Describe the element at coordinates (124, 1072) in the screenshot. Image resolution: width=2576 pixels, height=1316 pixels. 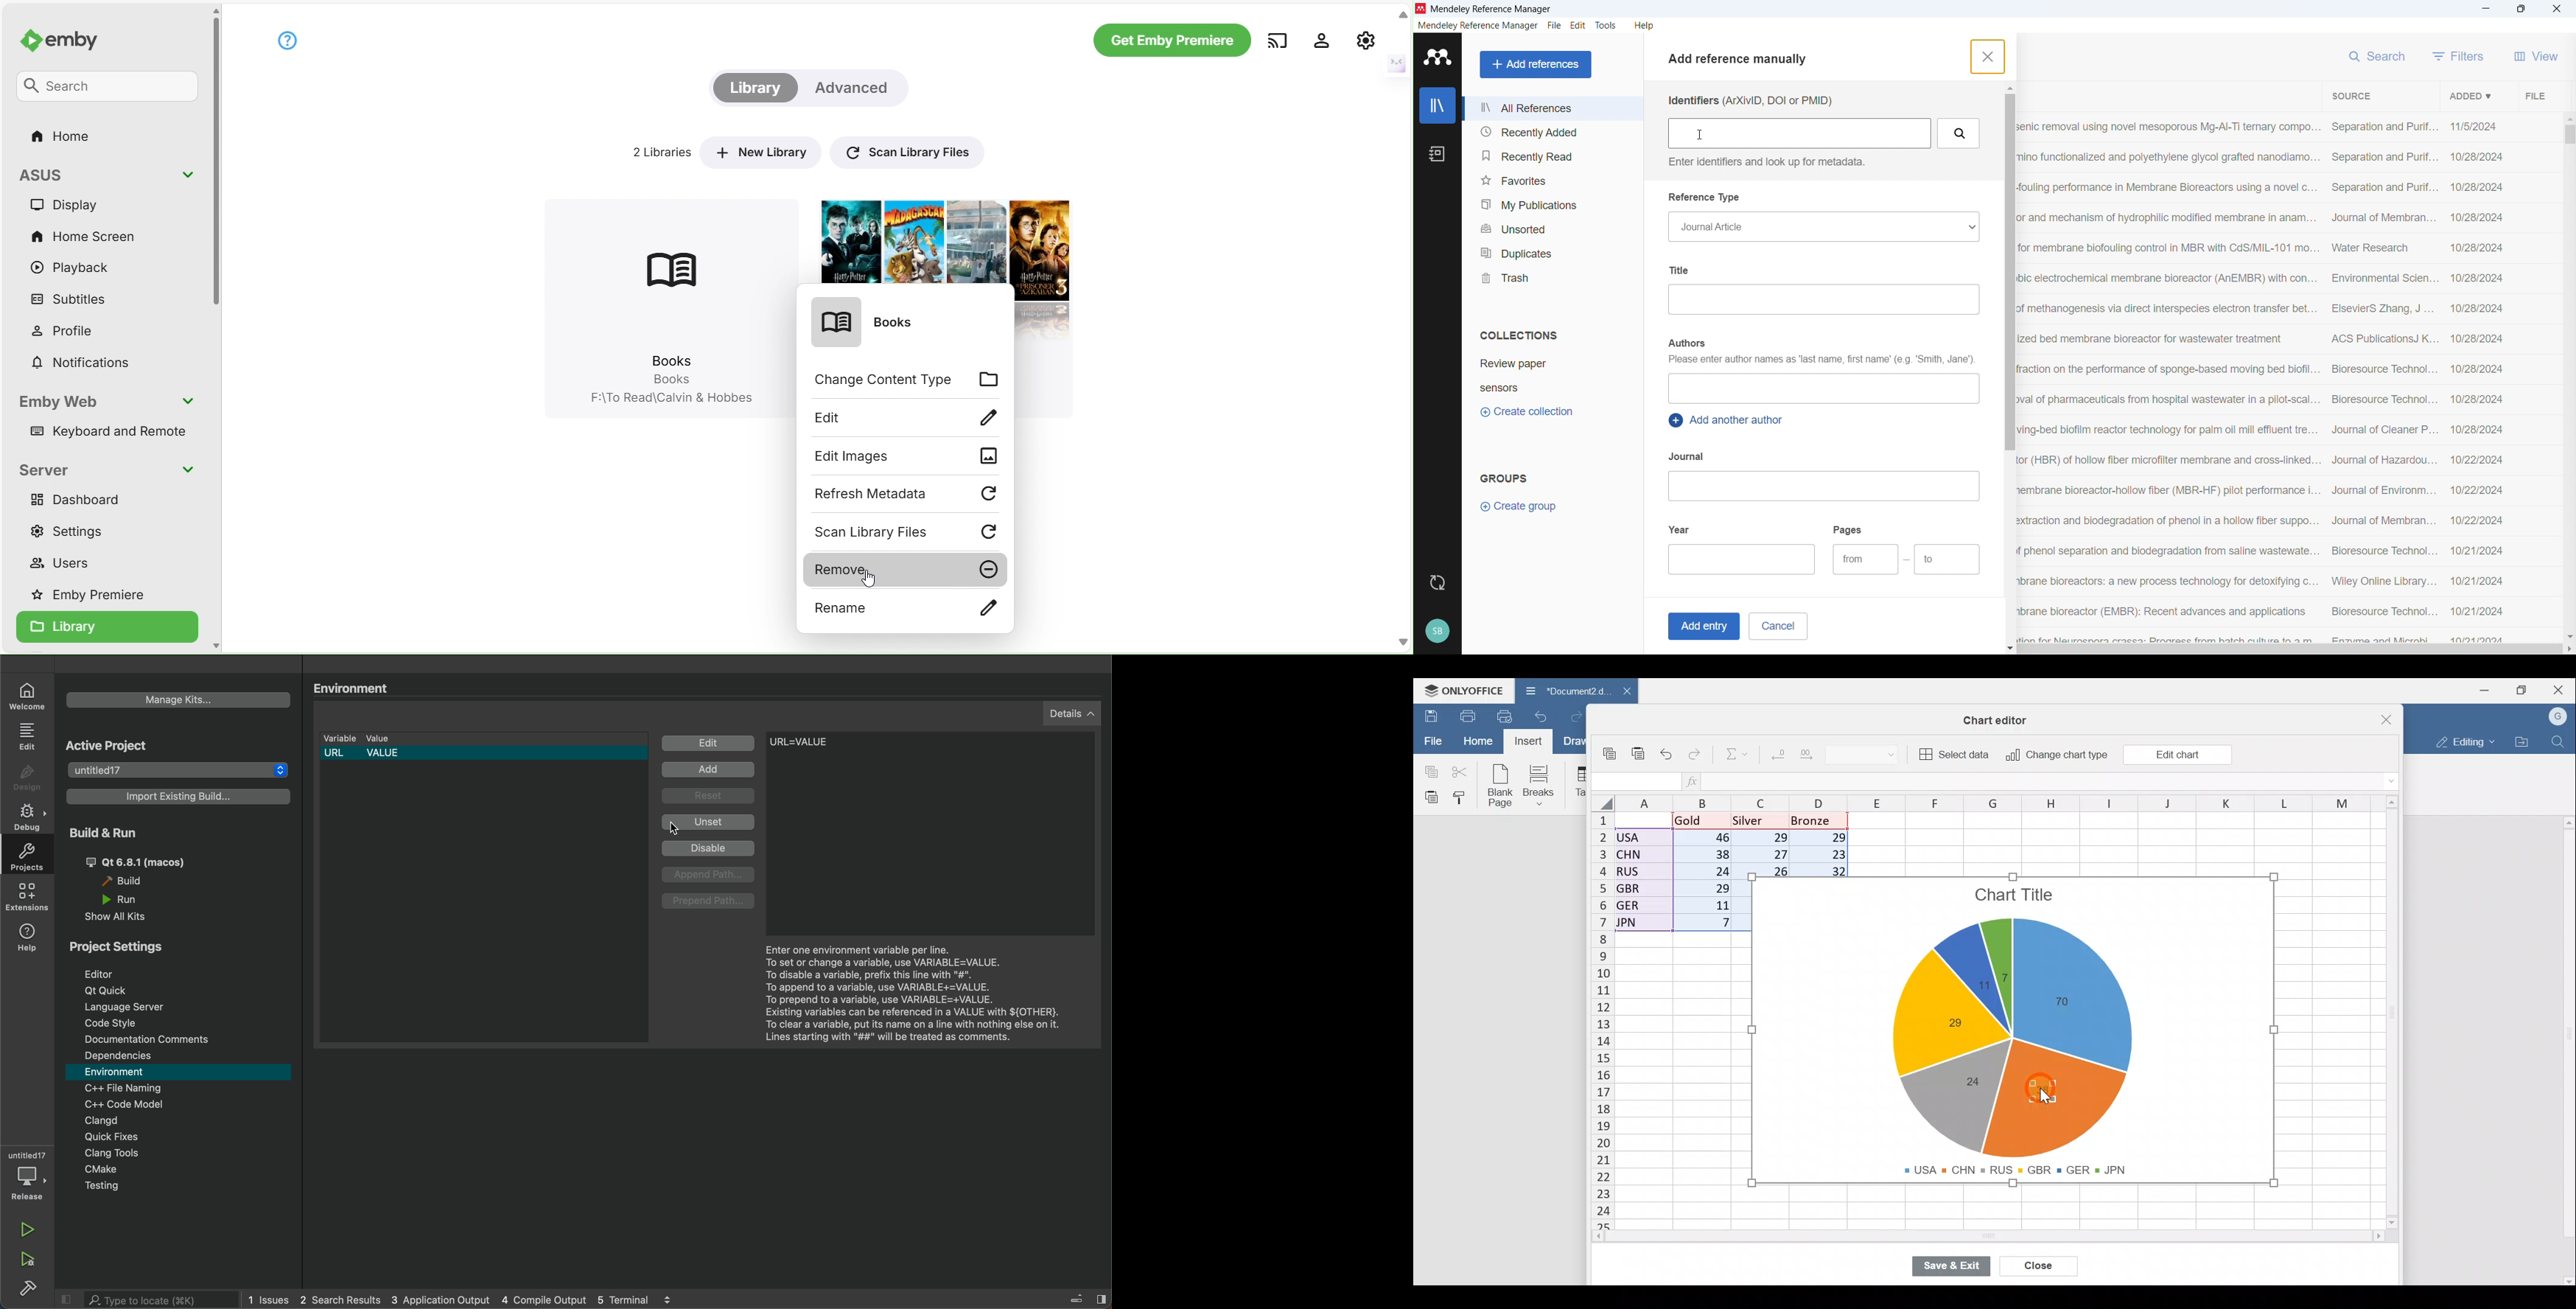
I see `environment` at that location.